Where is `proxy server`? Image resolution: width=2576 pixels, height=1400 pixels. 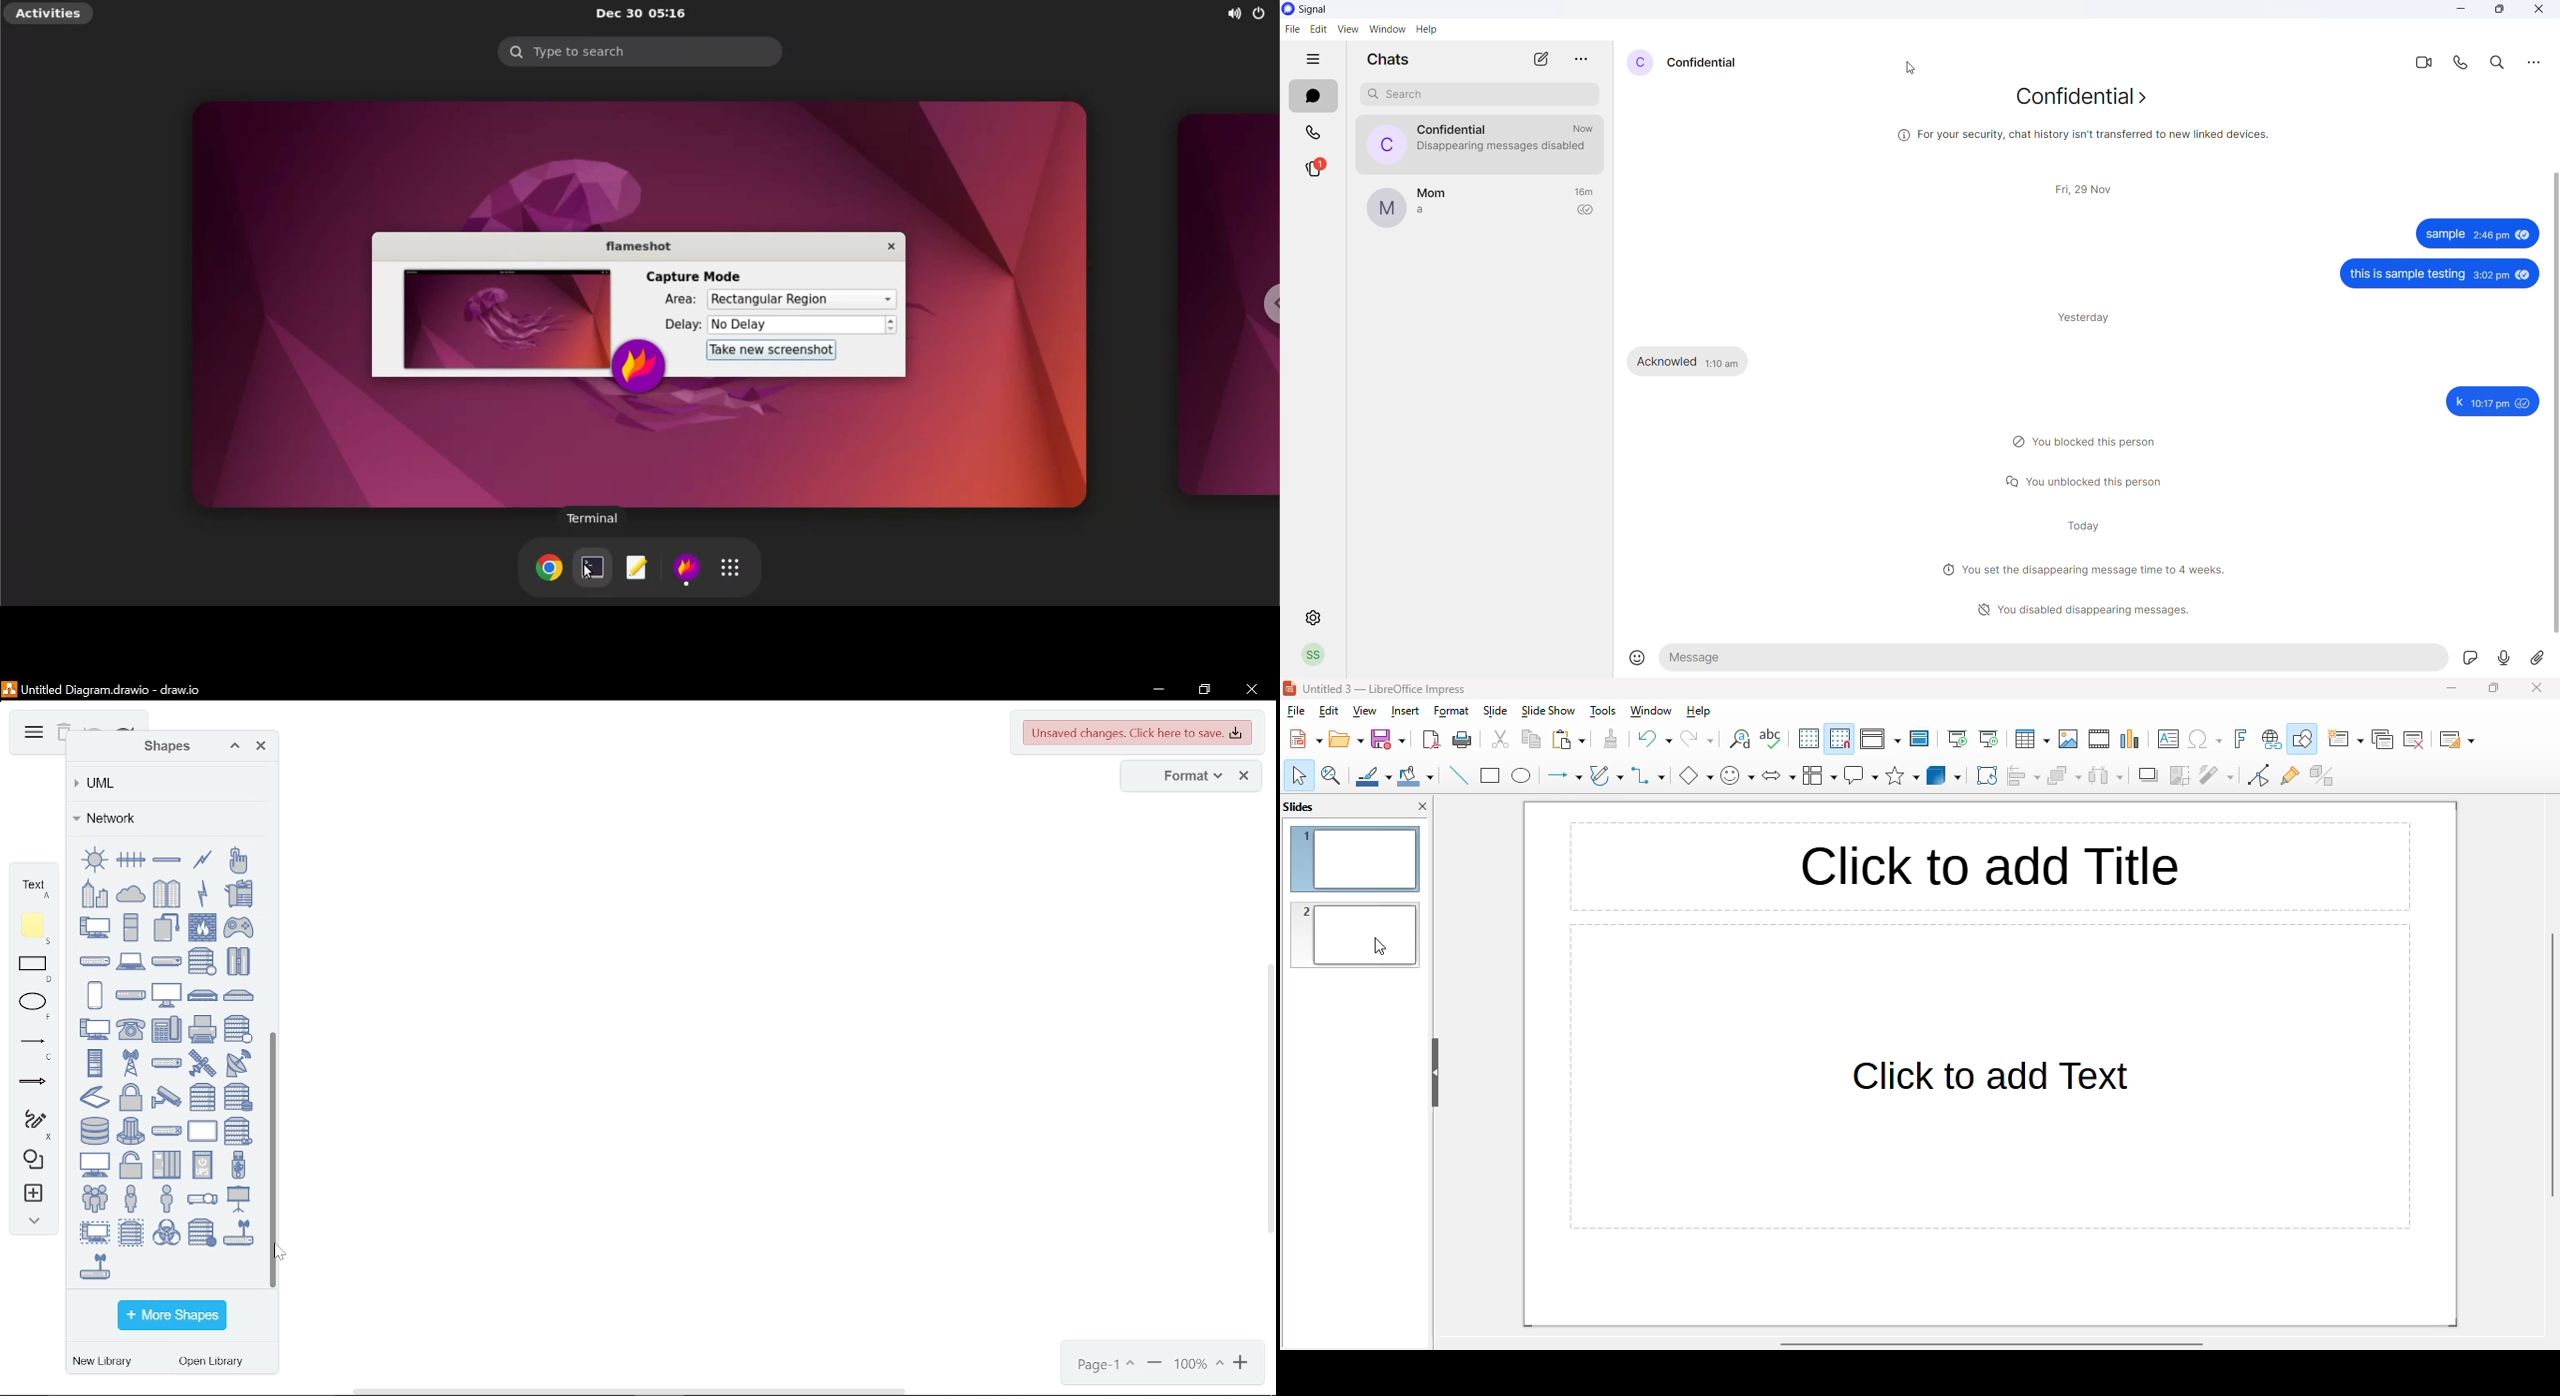
proxy server is located at coordinates (238, 1029).